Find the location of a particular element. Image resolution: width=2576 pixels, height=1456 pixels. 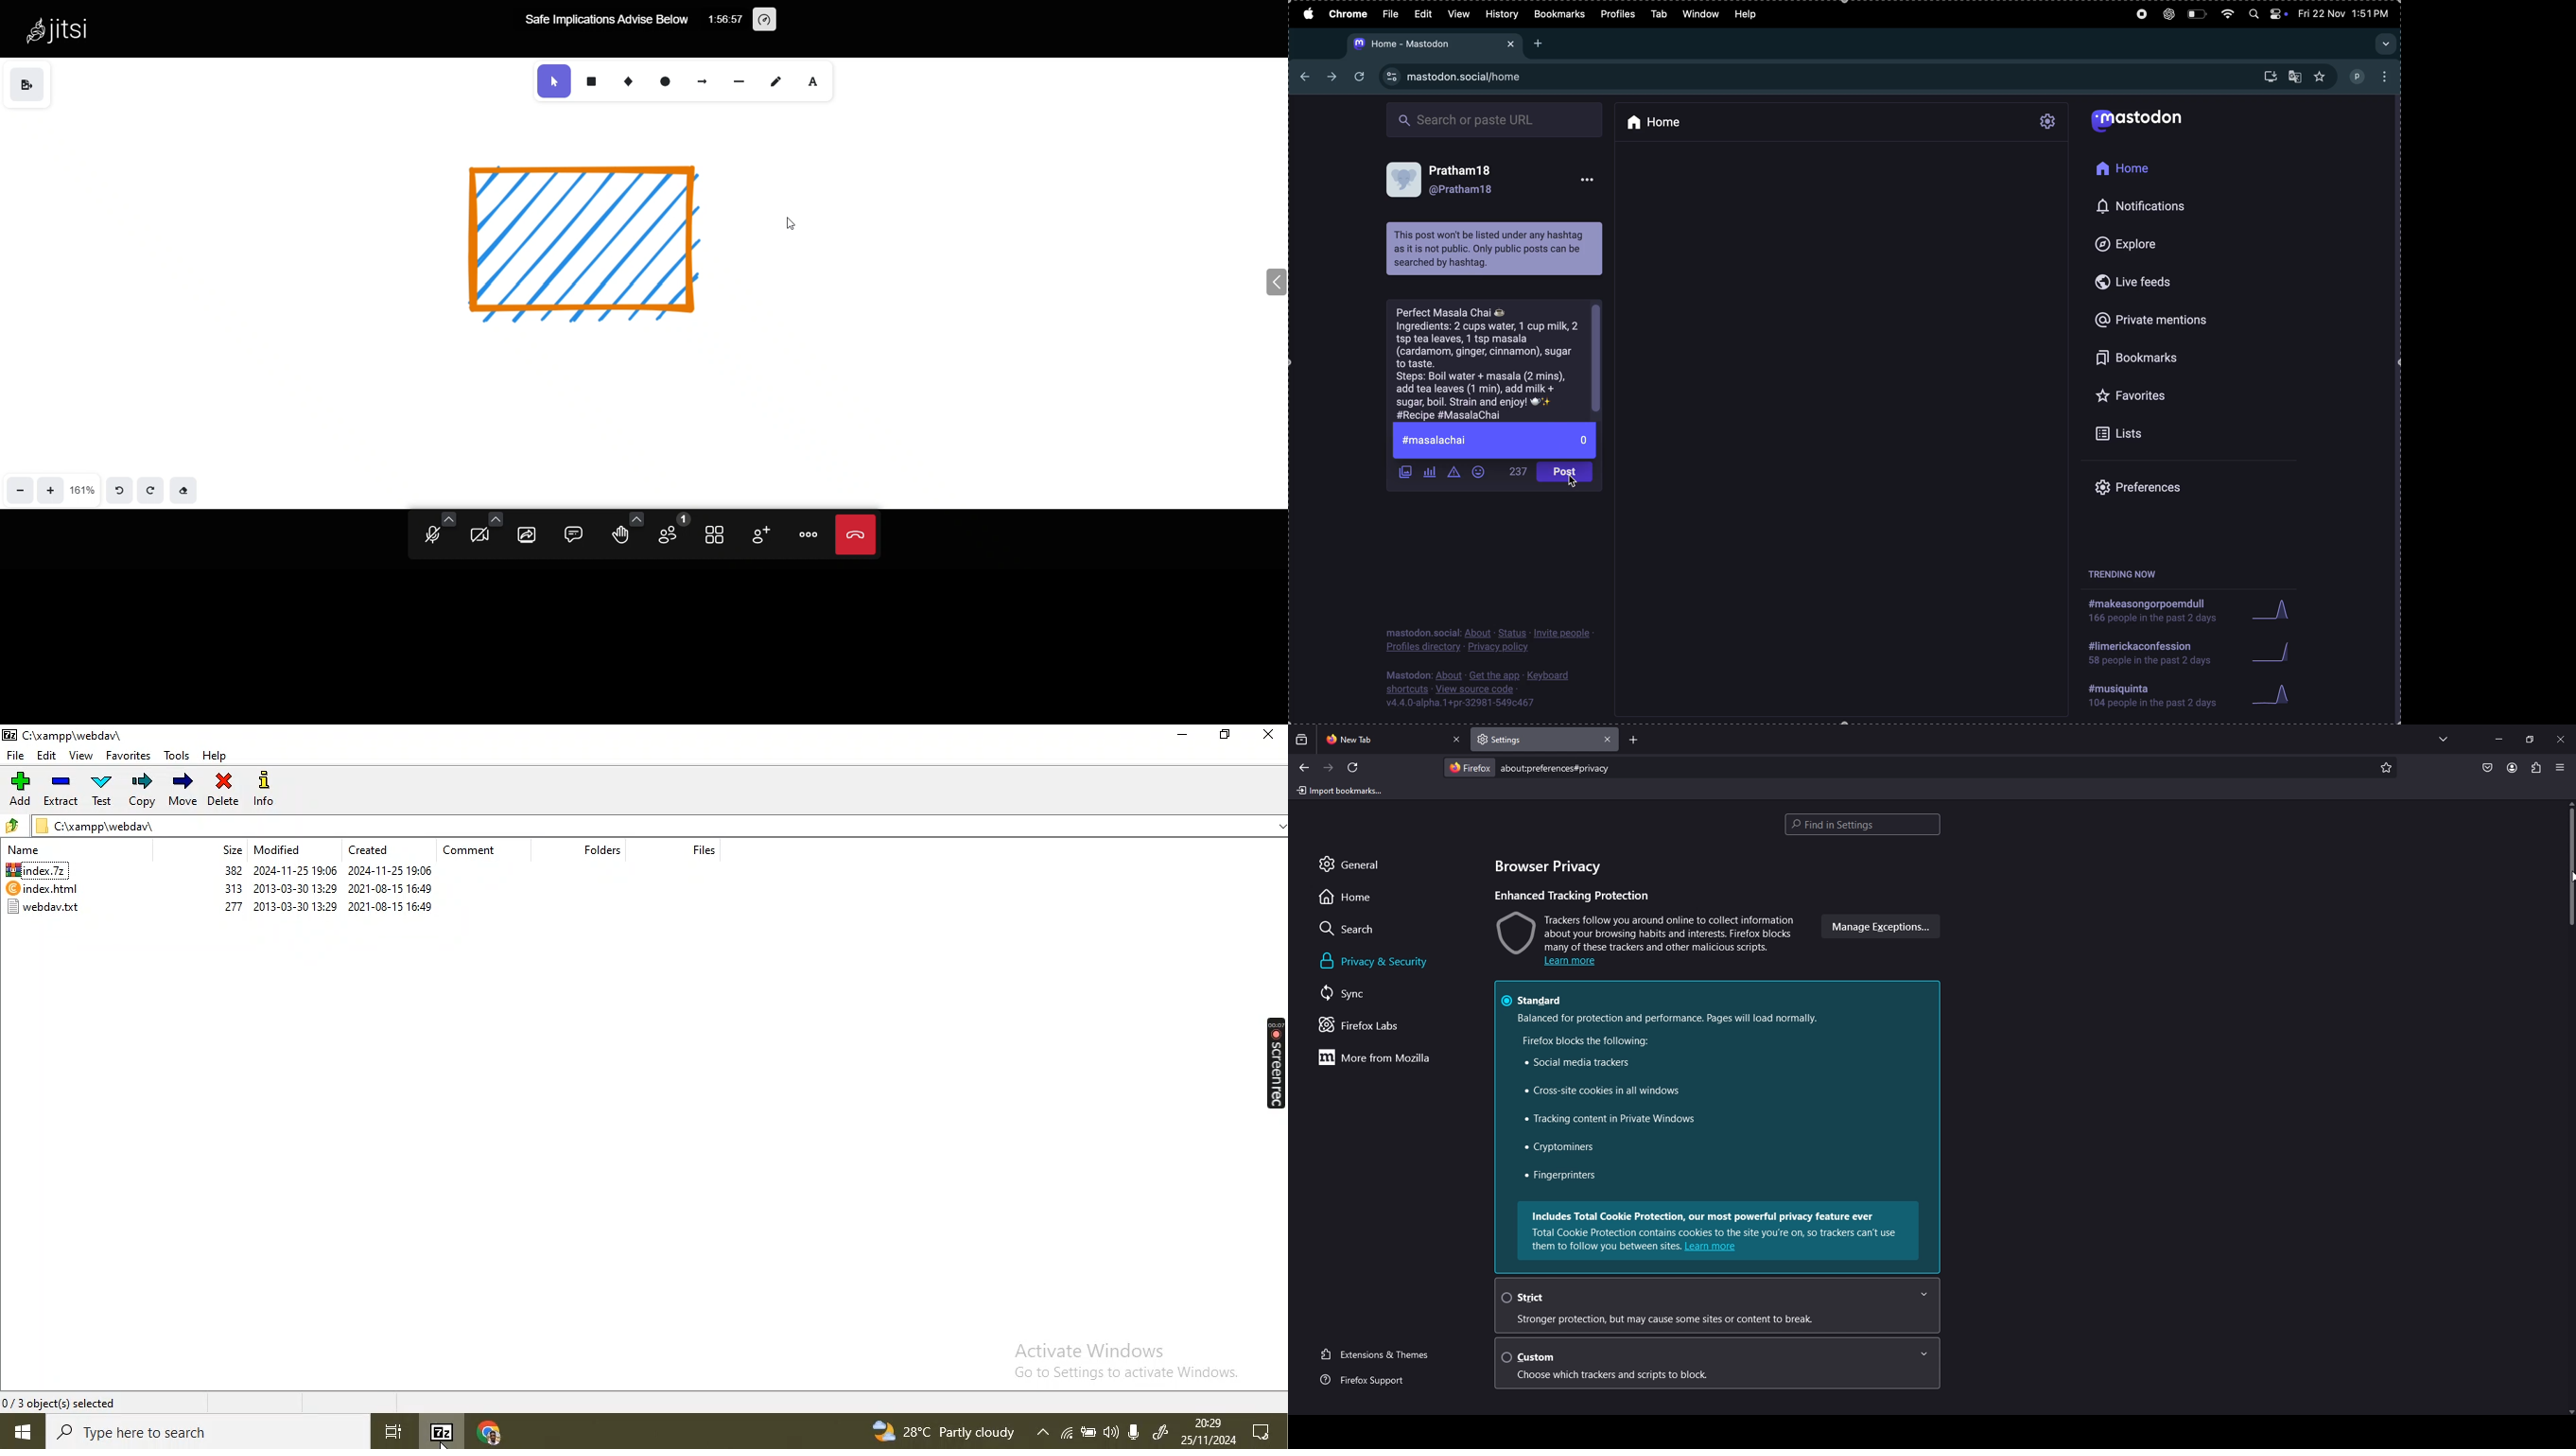

add tab is located at coordinates (1633, 741).